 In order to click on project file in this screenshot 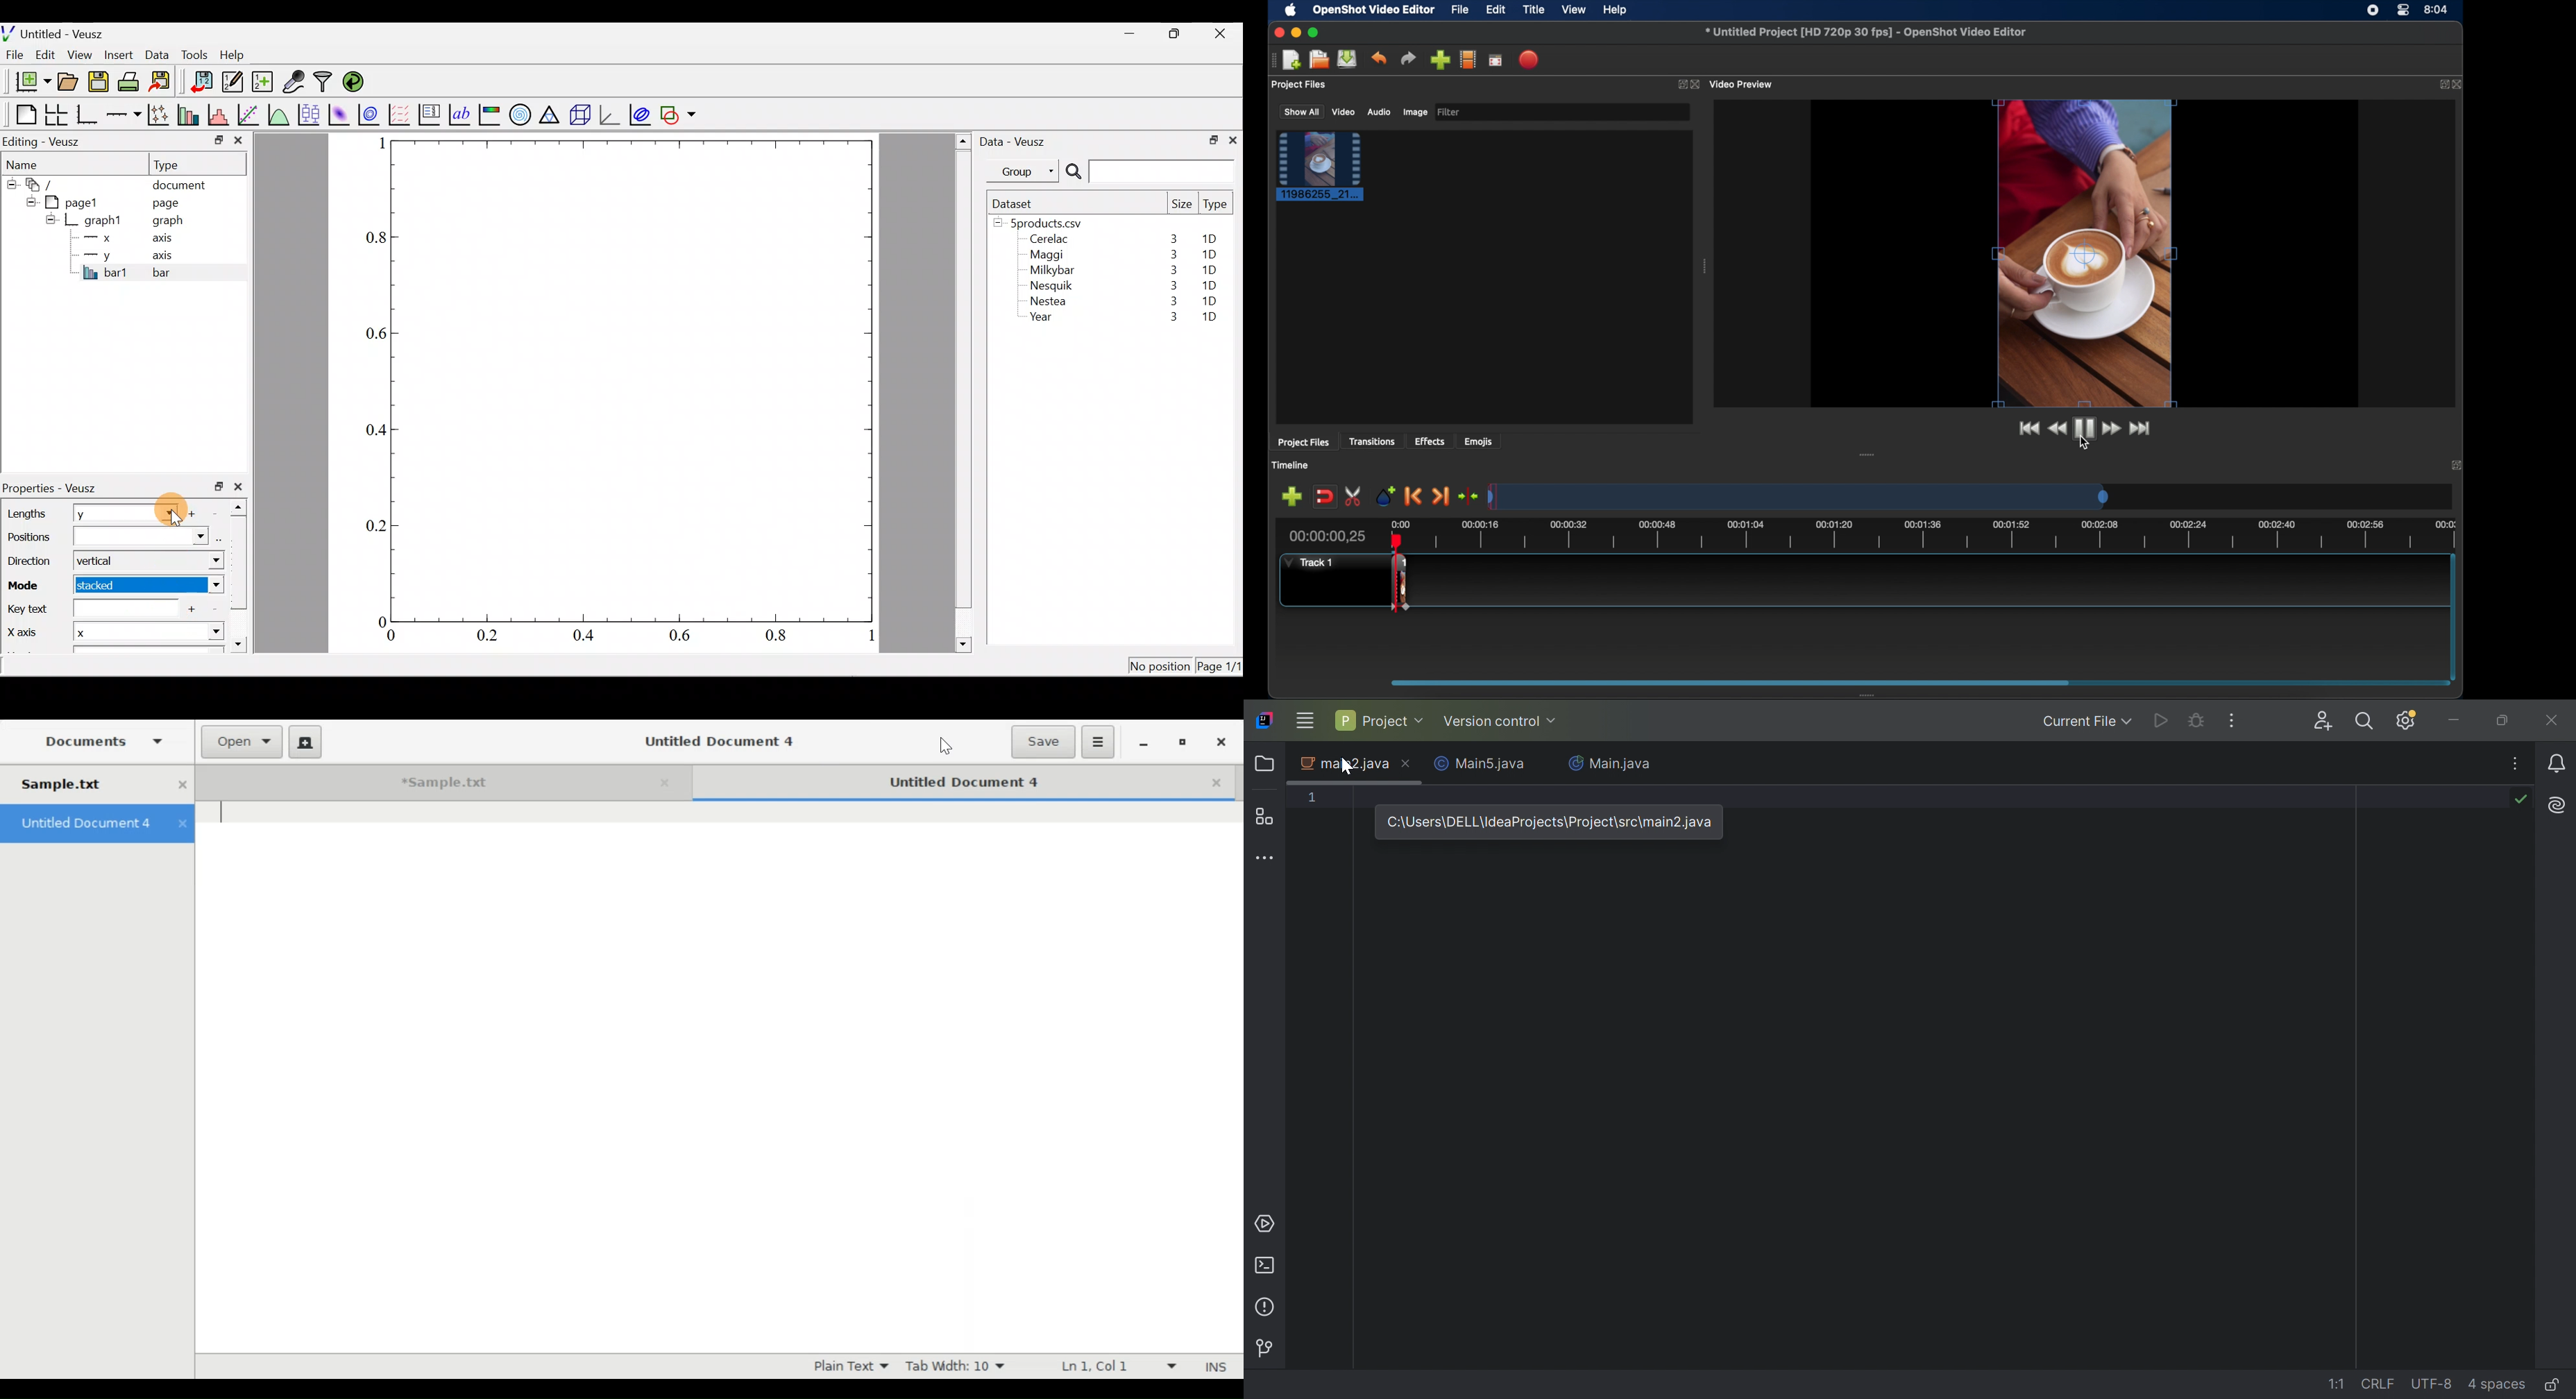, I will do `click(1321, 166)`.